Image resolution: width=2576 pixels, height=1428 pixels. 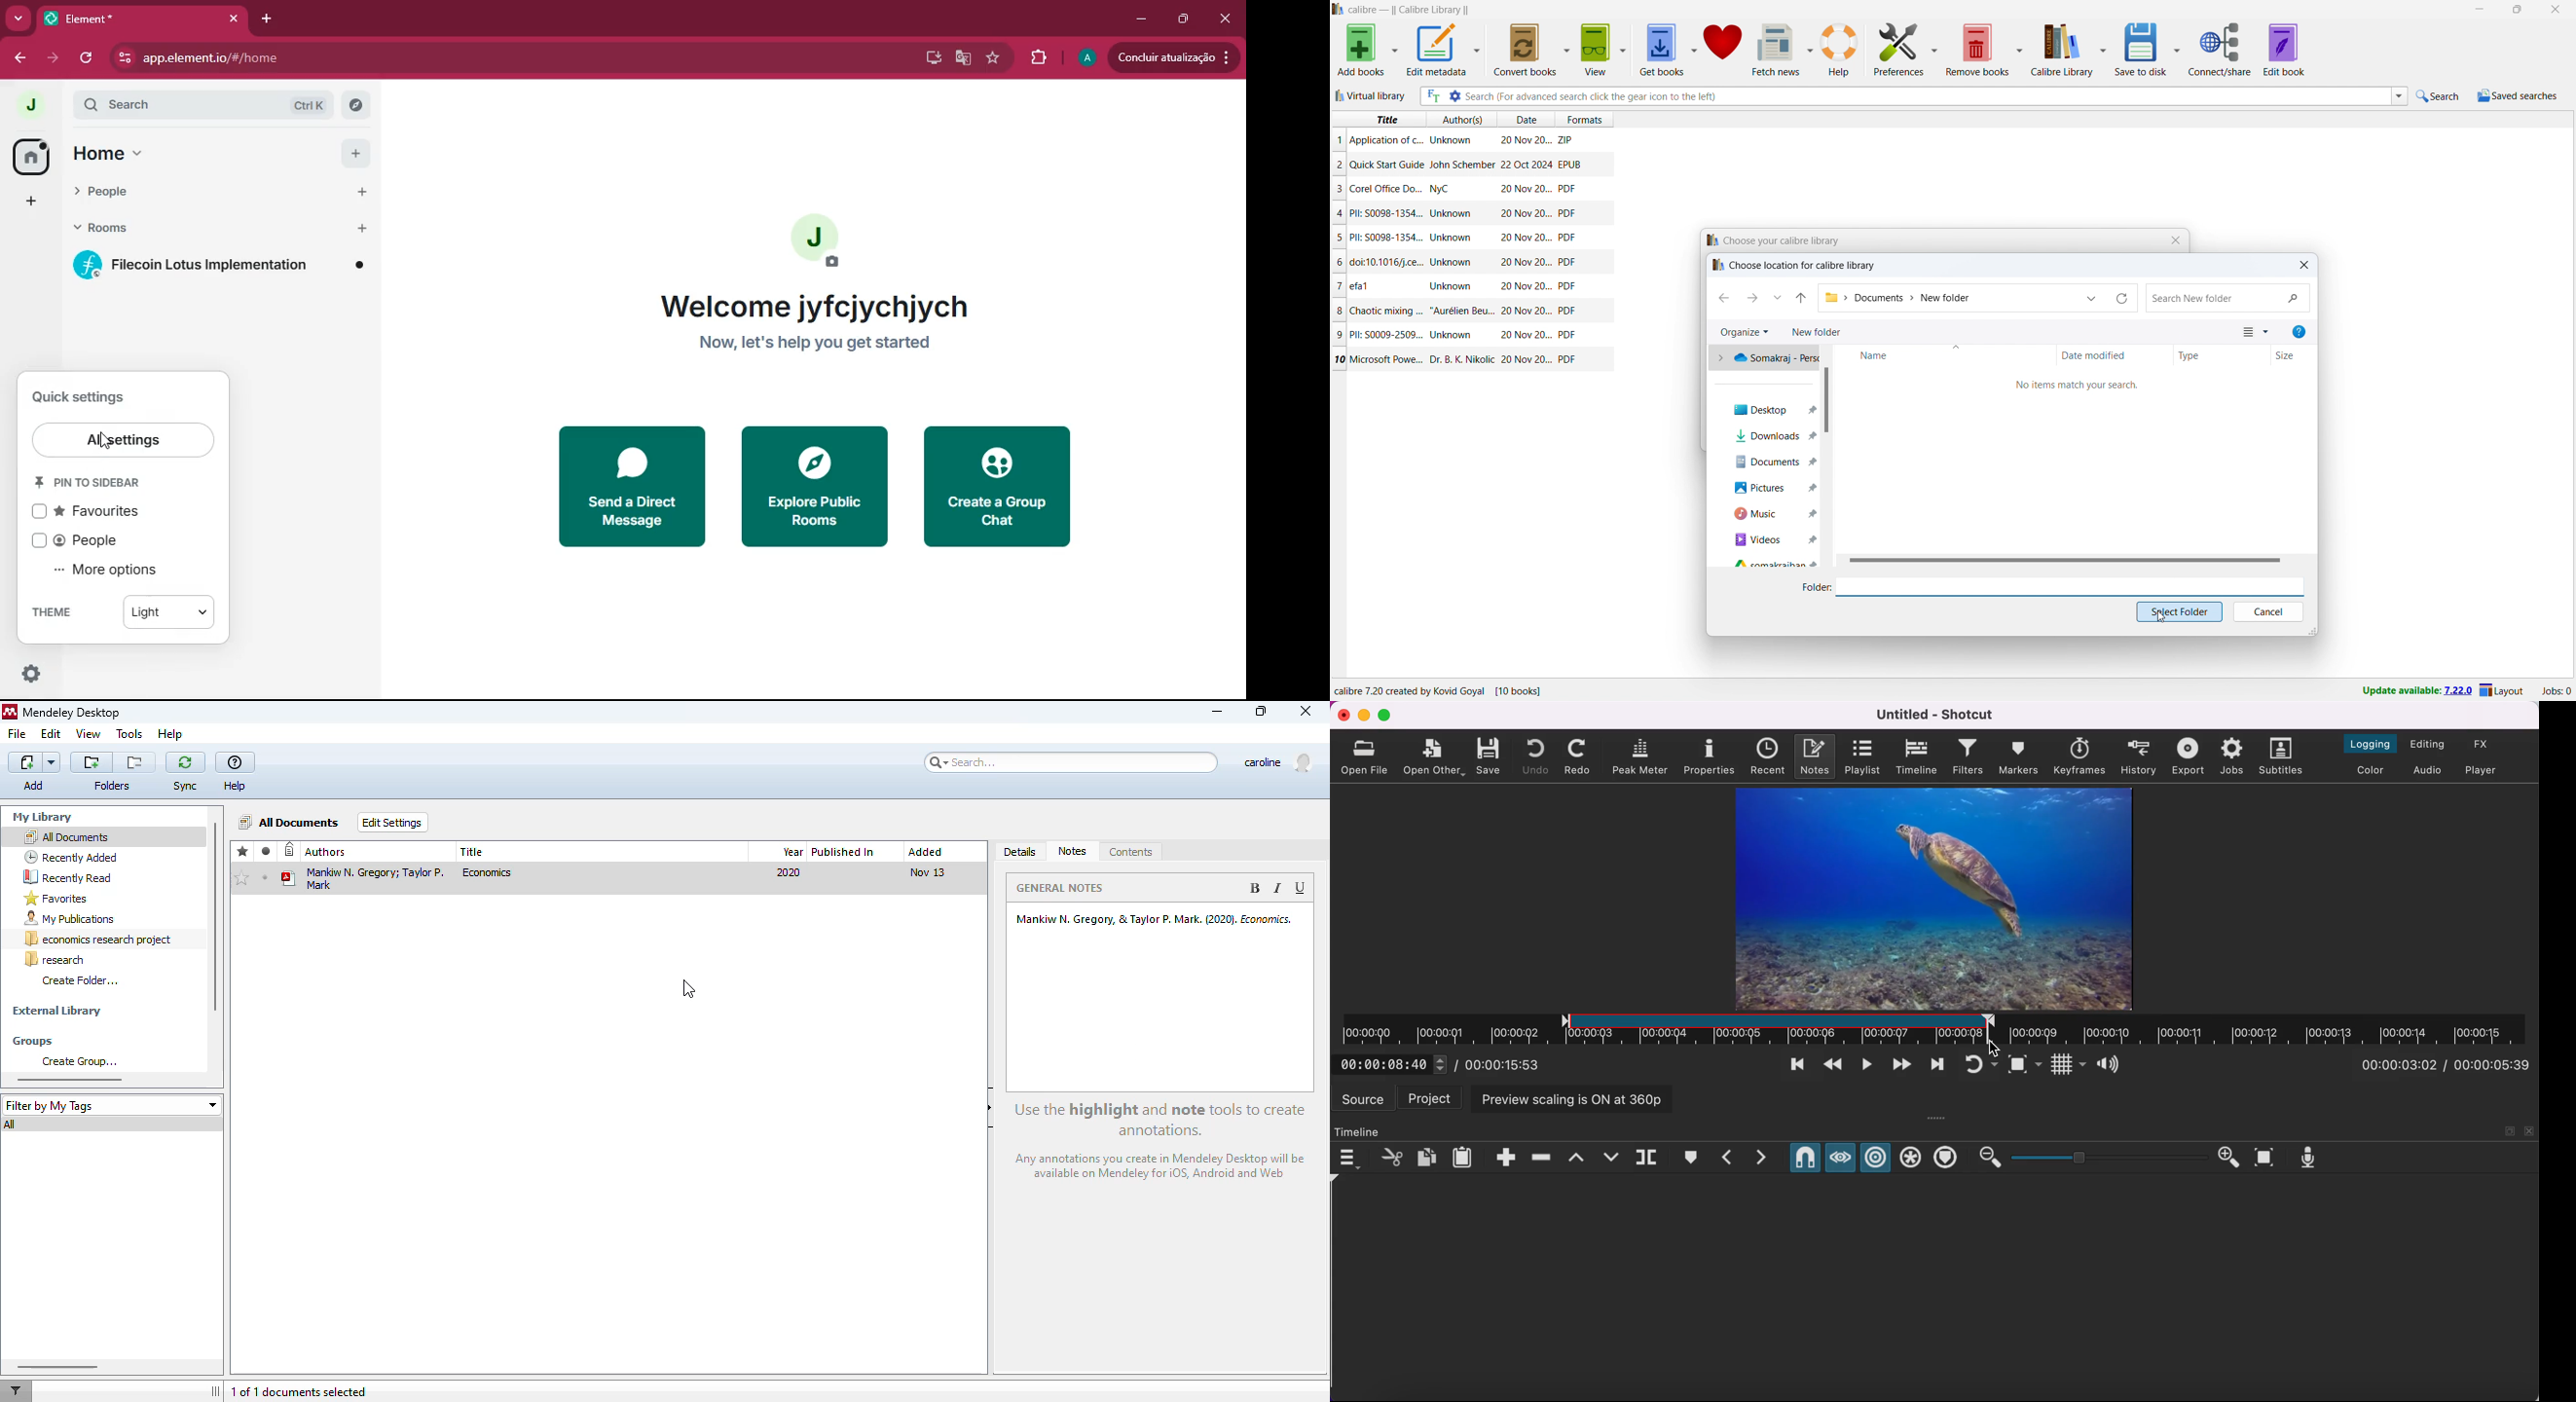 What do you see at coordinates (2233, 757) in the screenshot?
I see `jobs` at bounding box center [2233, 757].